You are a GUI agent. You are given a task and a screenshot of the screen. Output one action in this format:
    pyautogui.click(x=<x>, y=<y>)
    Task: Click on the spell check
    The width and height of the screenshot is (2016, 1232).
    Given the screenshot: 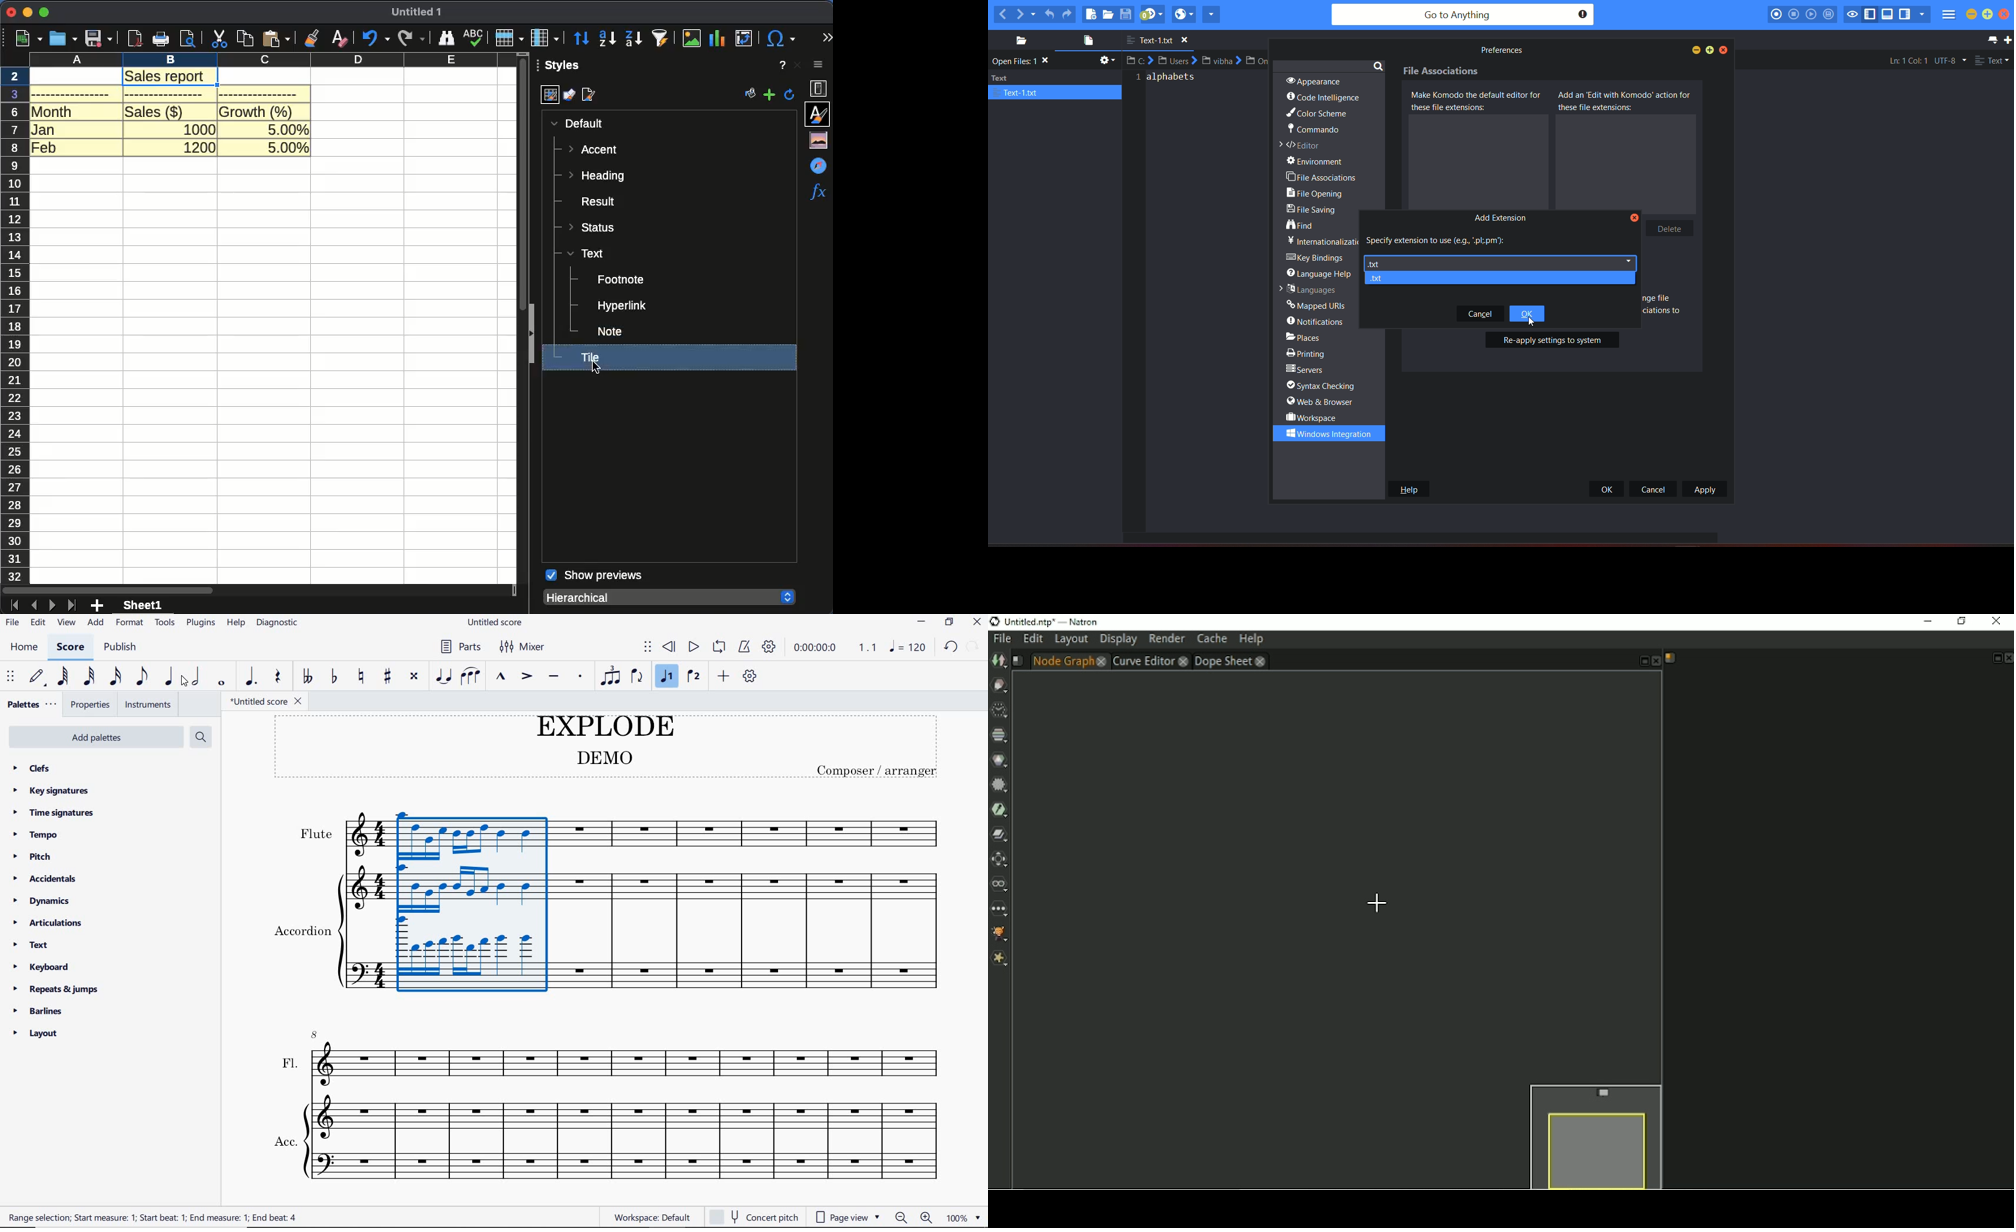 What is the action you would take?
    pyautogui.click(x=473, y=37)
    